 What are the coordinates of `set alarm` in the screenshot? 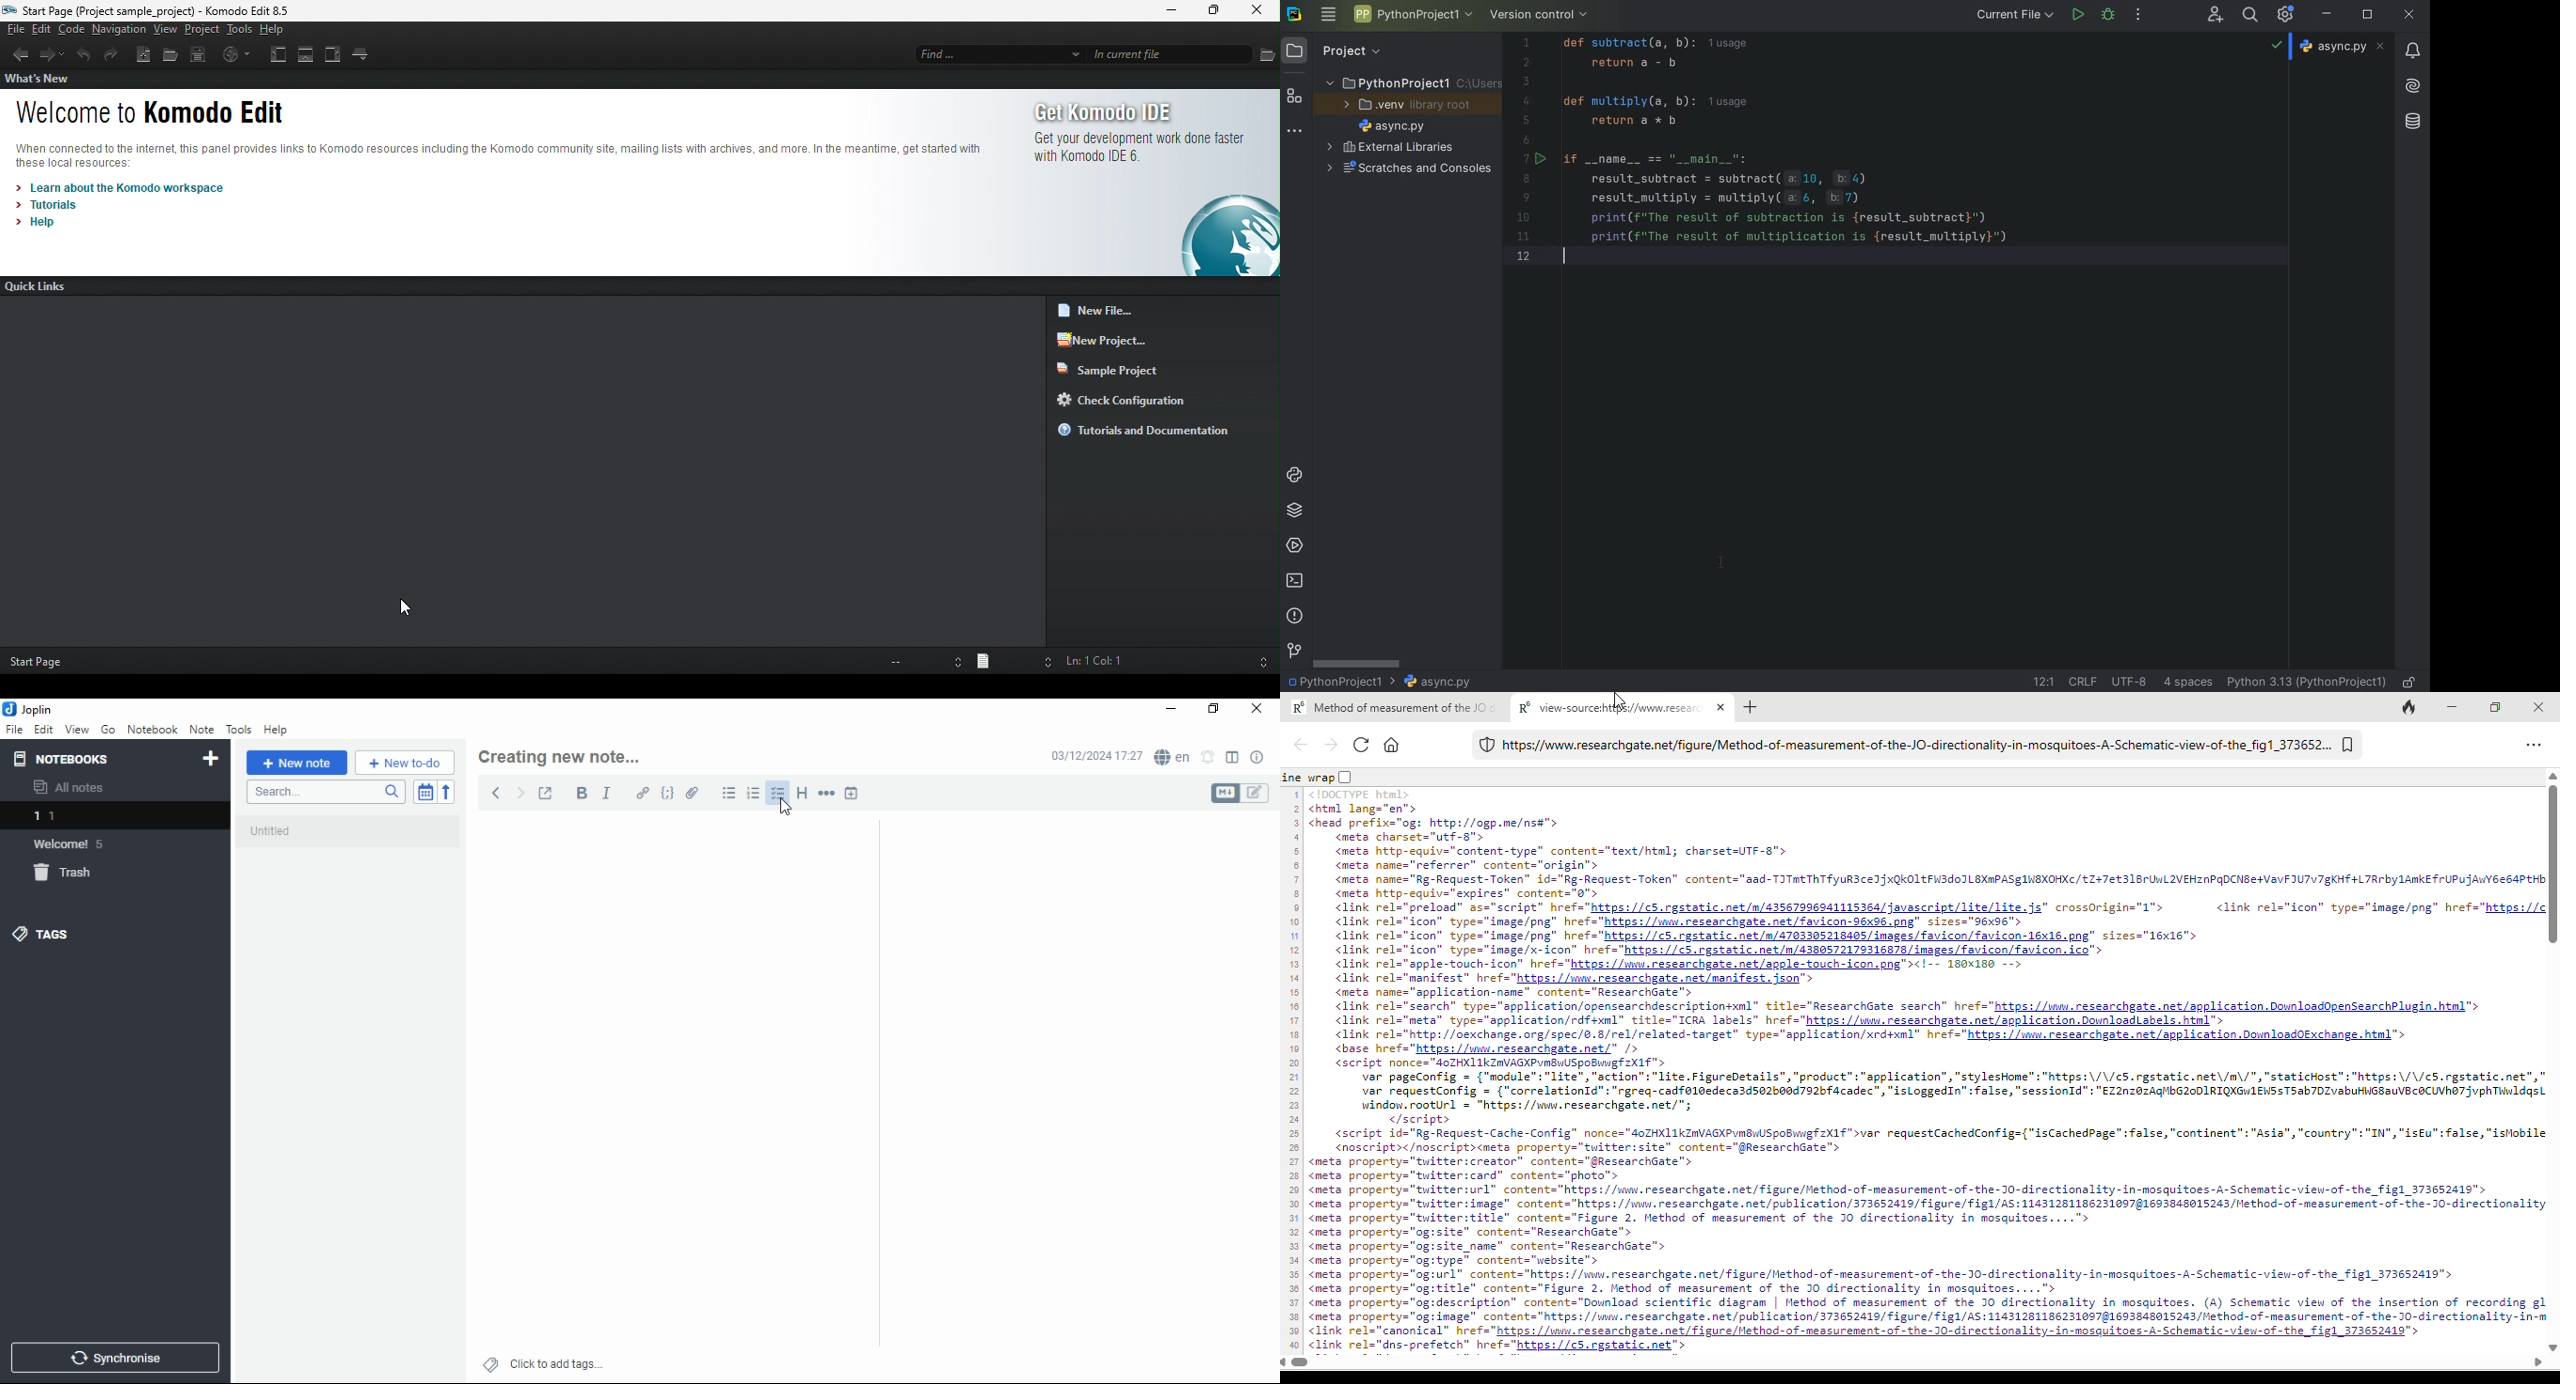 It's located at (1211, 757).